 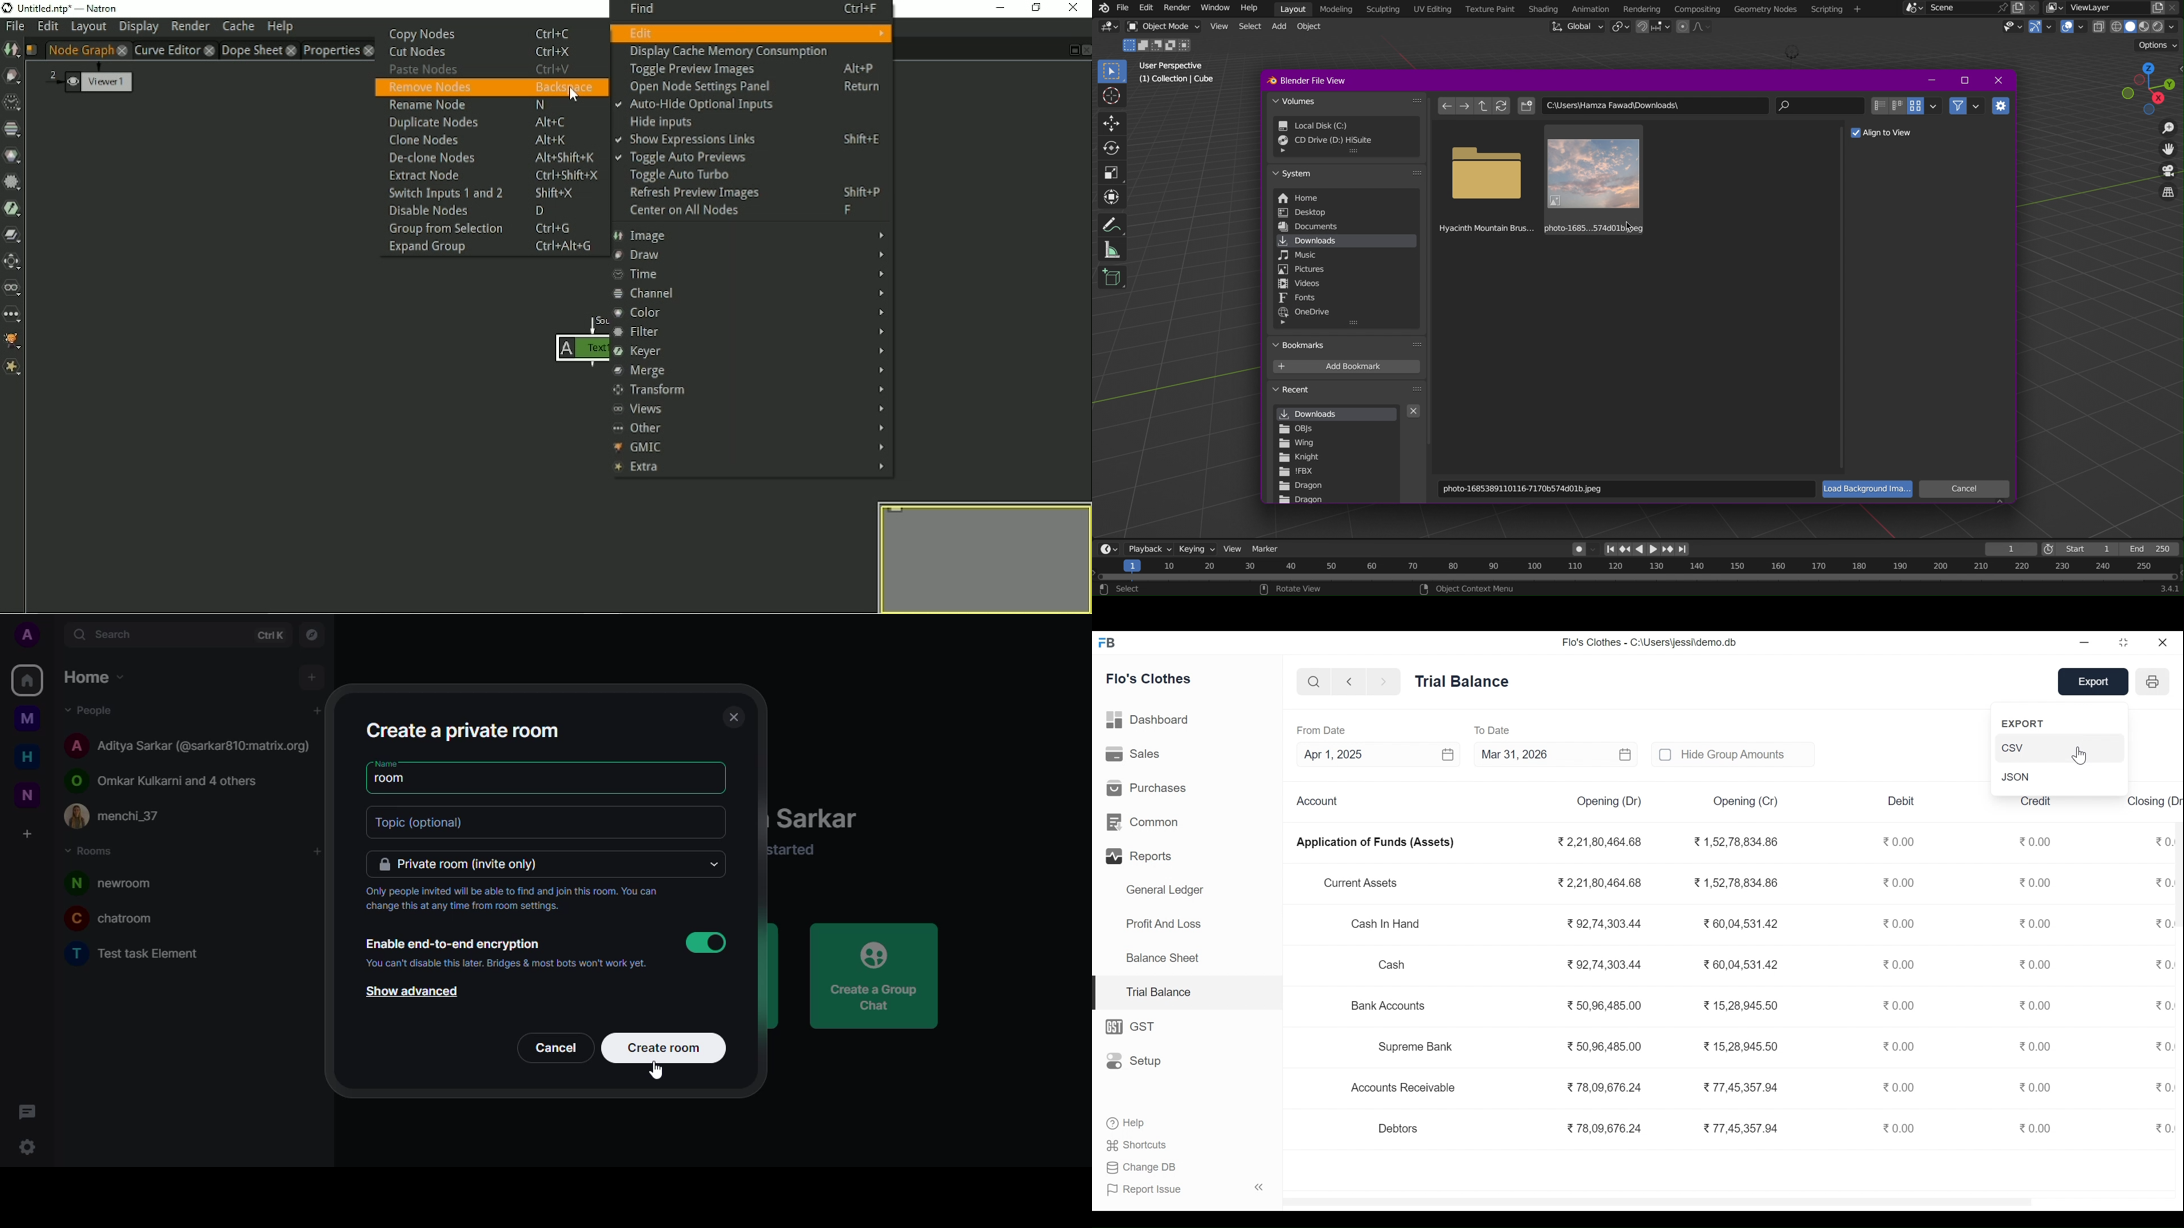 I want to click on 2,21,80,464.68, so click(x=1599, y=842).